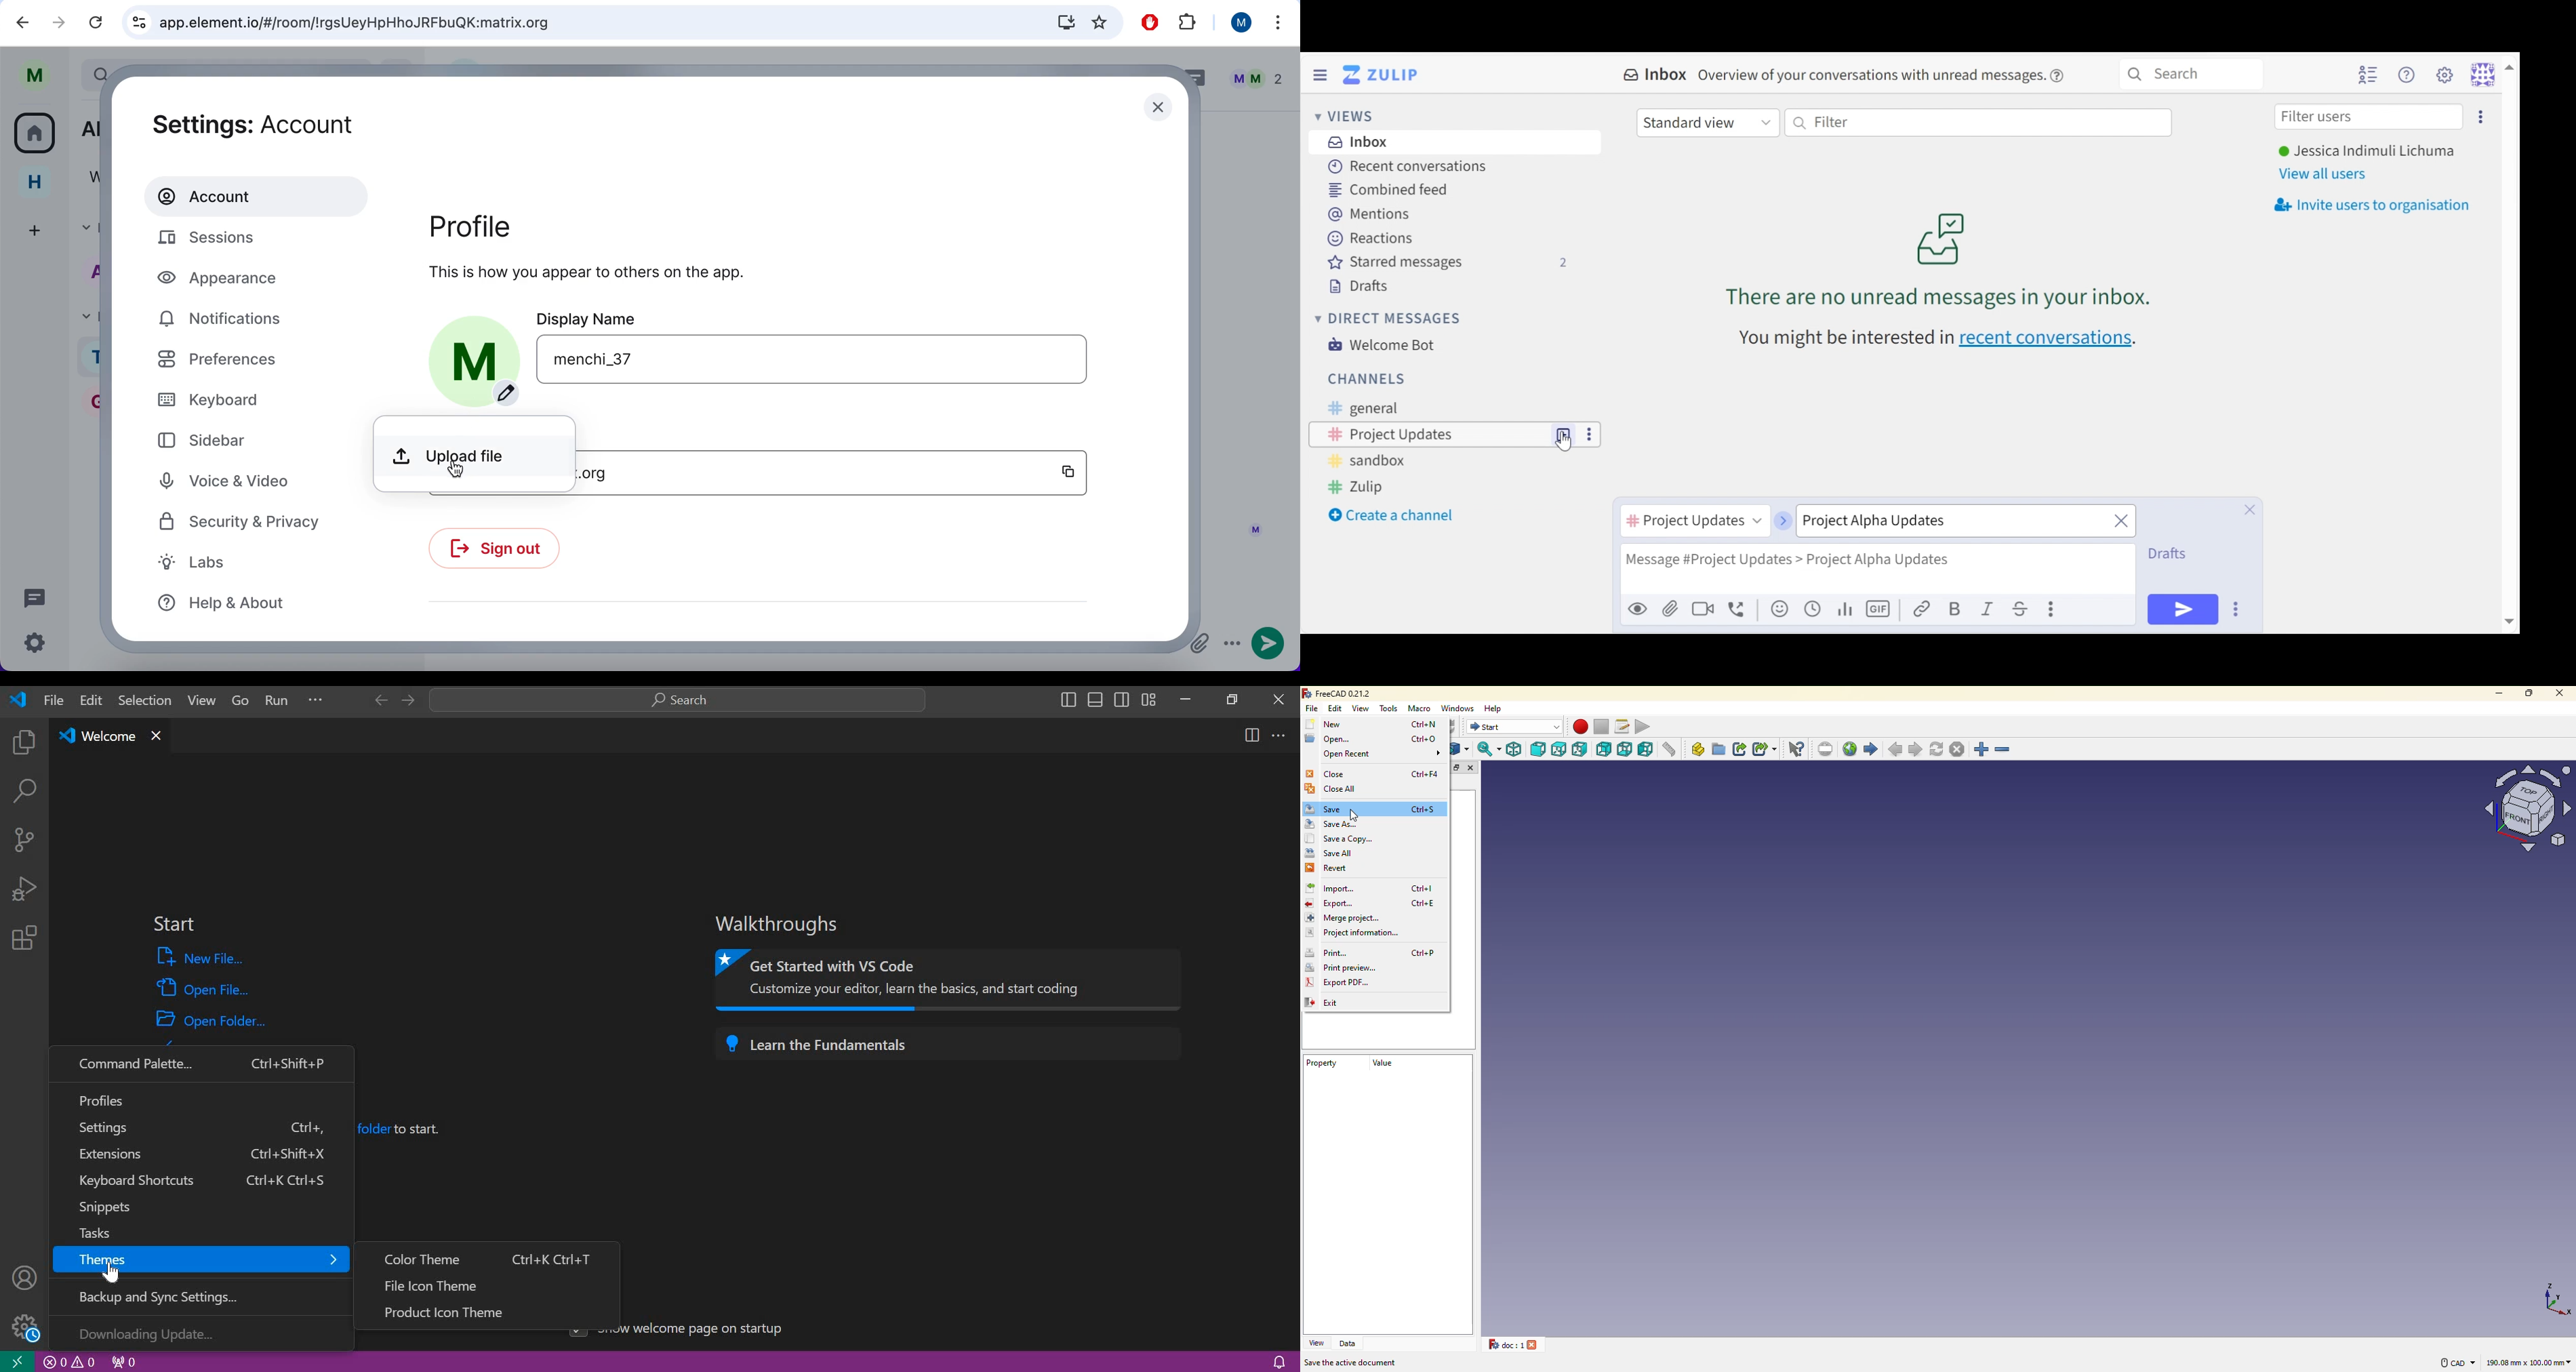  What do you see at coordinates (1238, 25) in the screenshot?
I see `user` at bounding box center [1238, 25].